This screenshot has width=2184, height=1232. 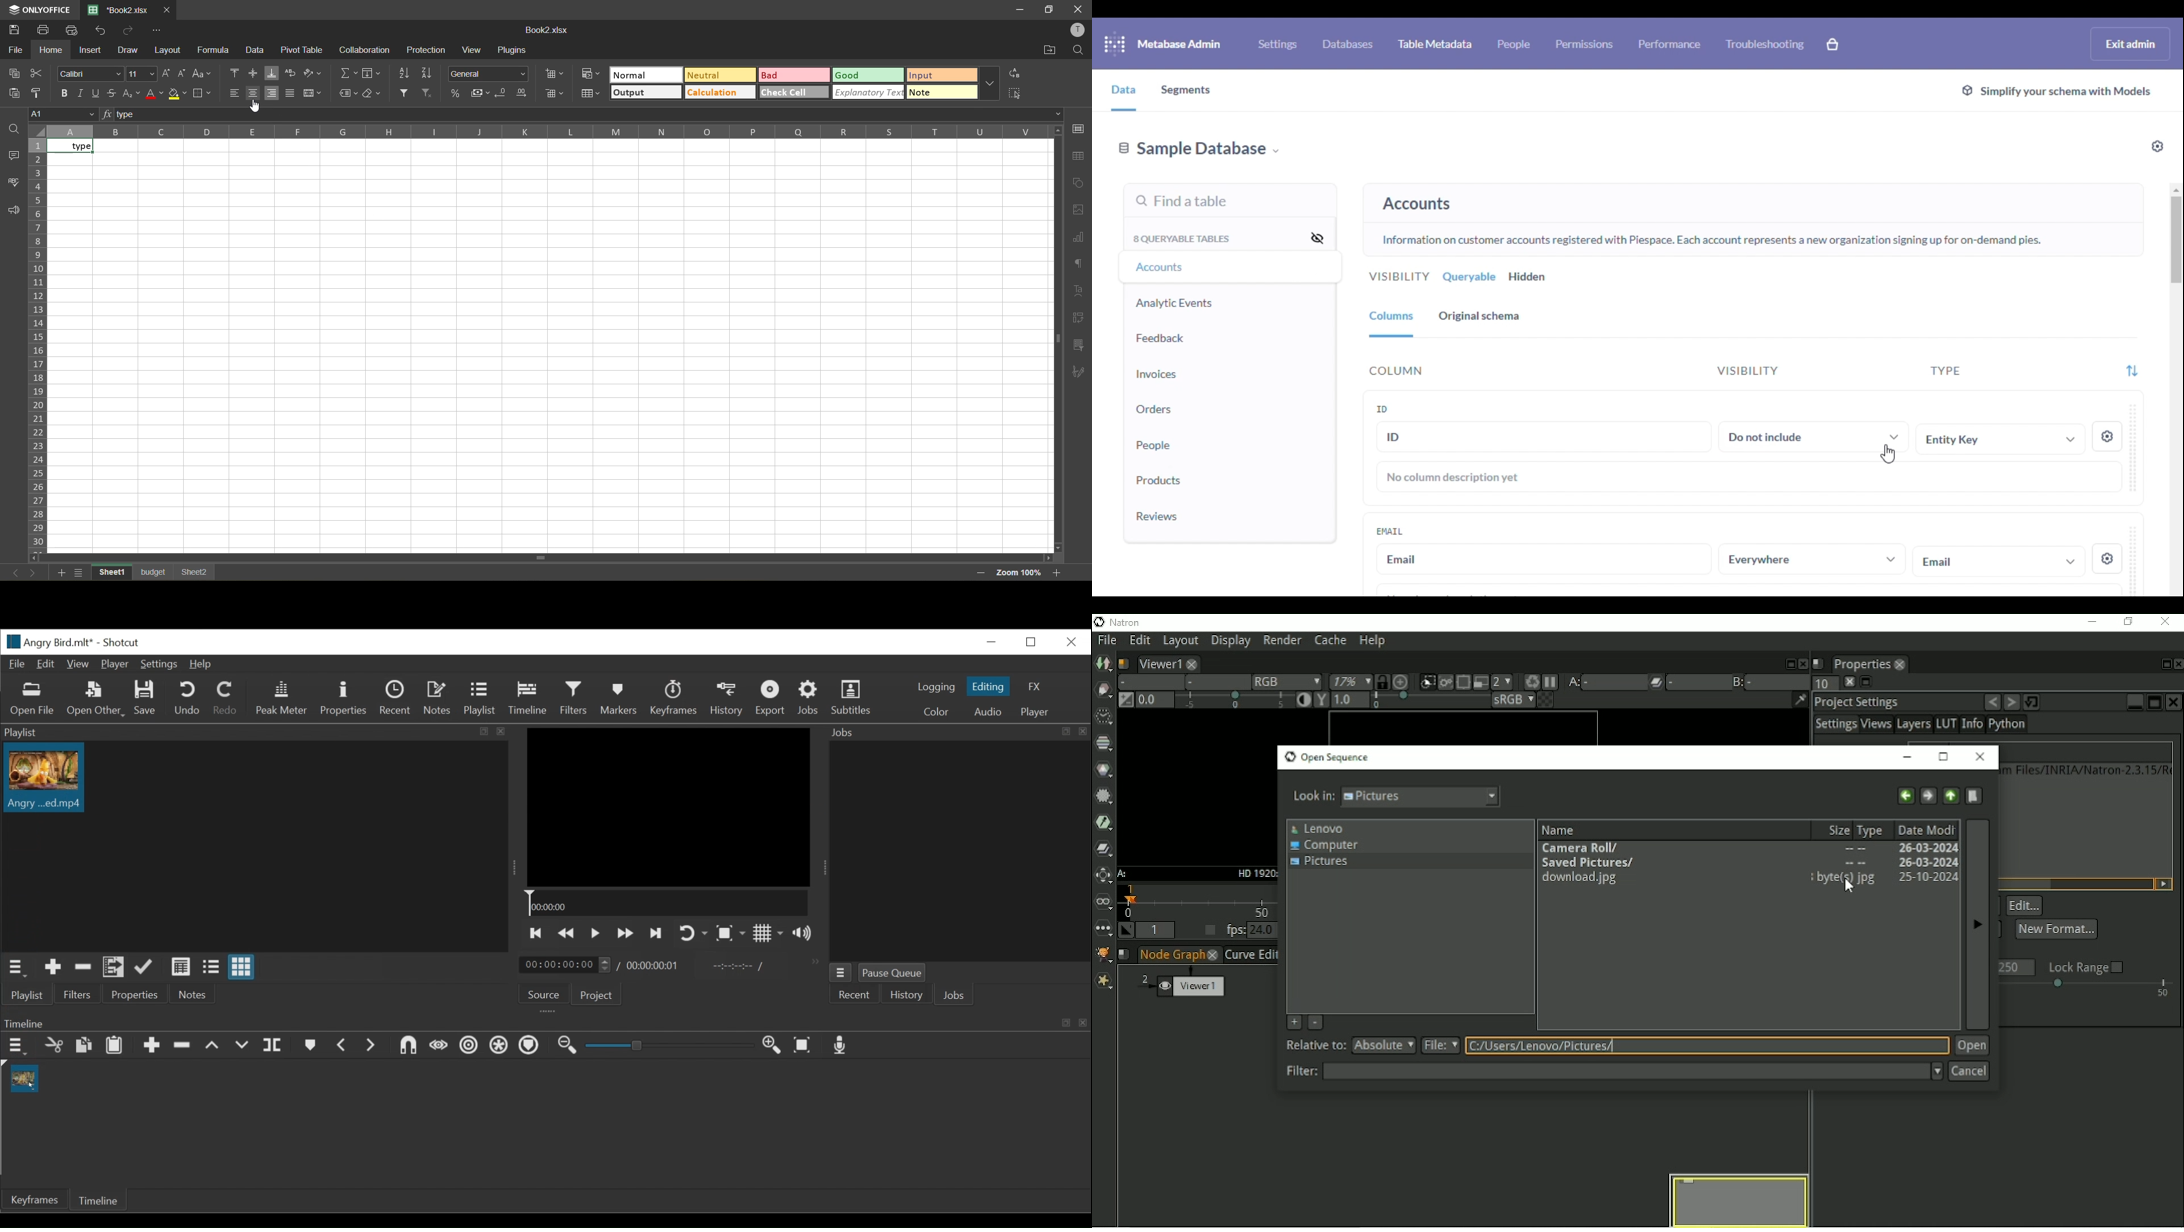 What do you see at coordinates (216, 51) in the screenshot?
I see `formula` at bounding box center [216, 51].